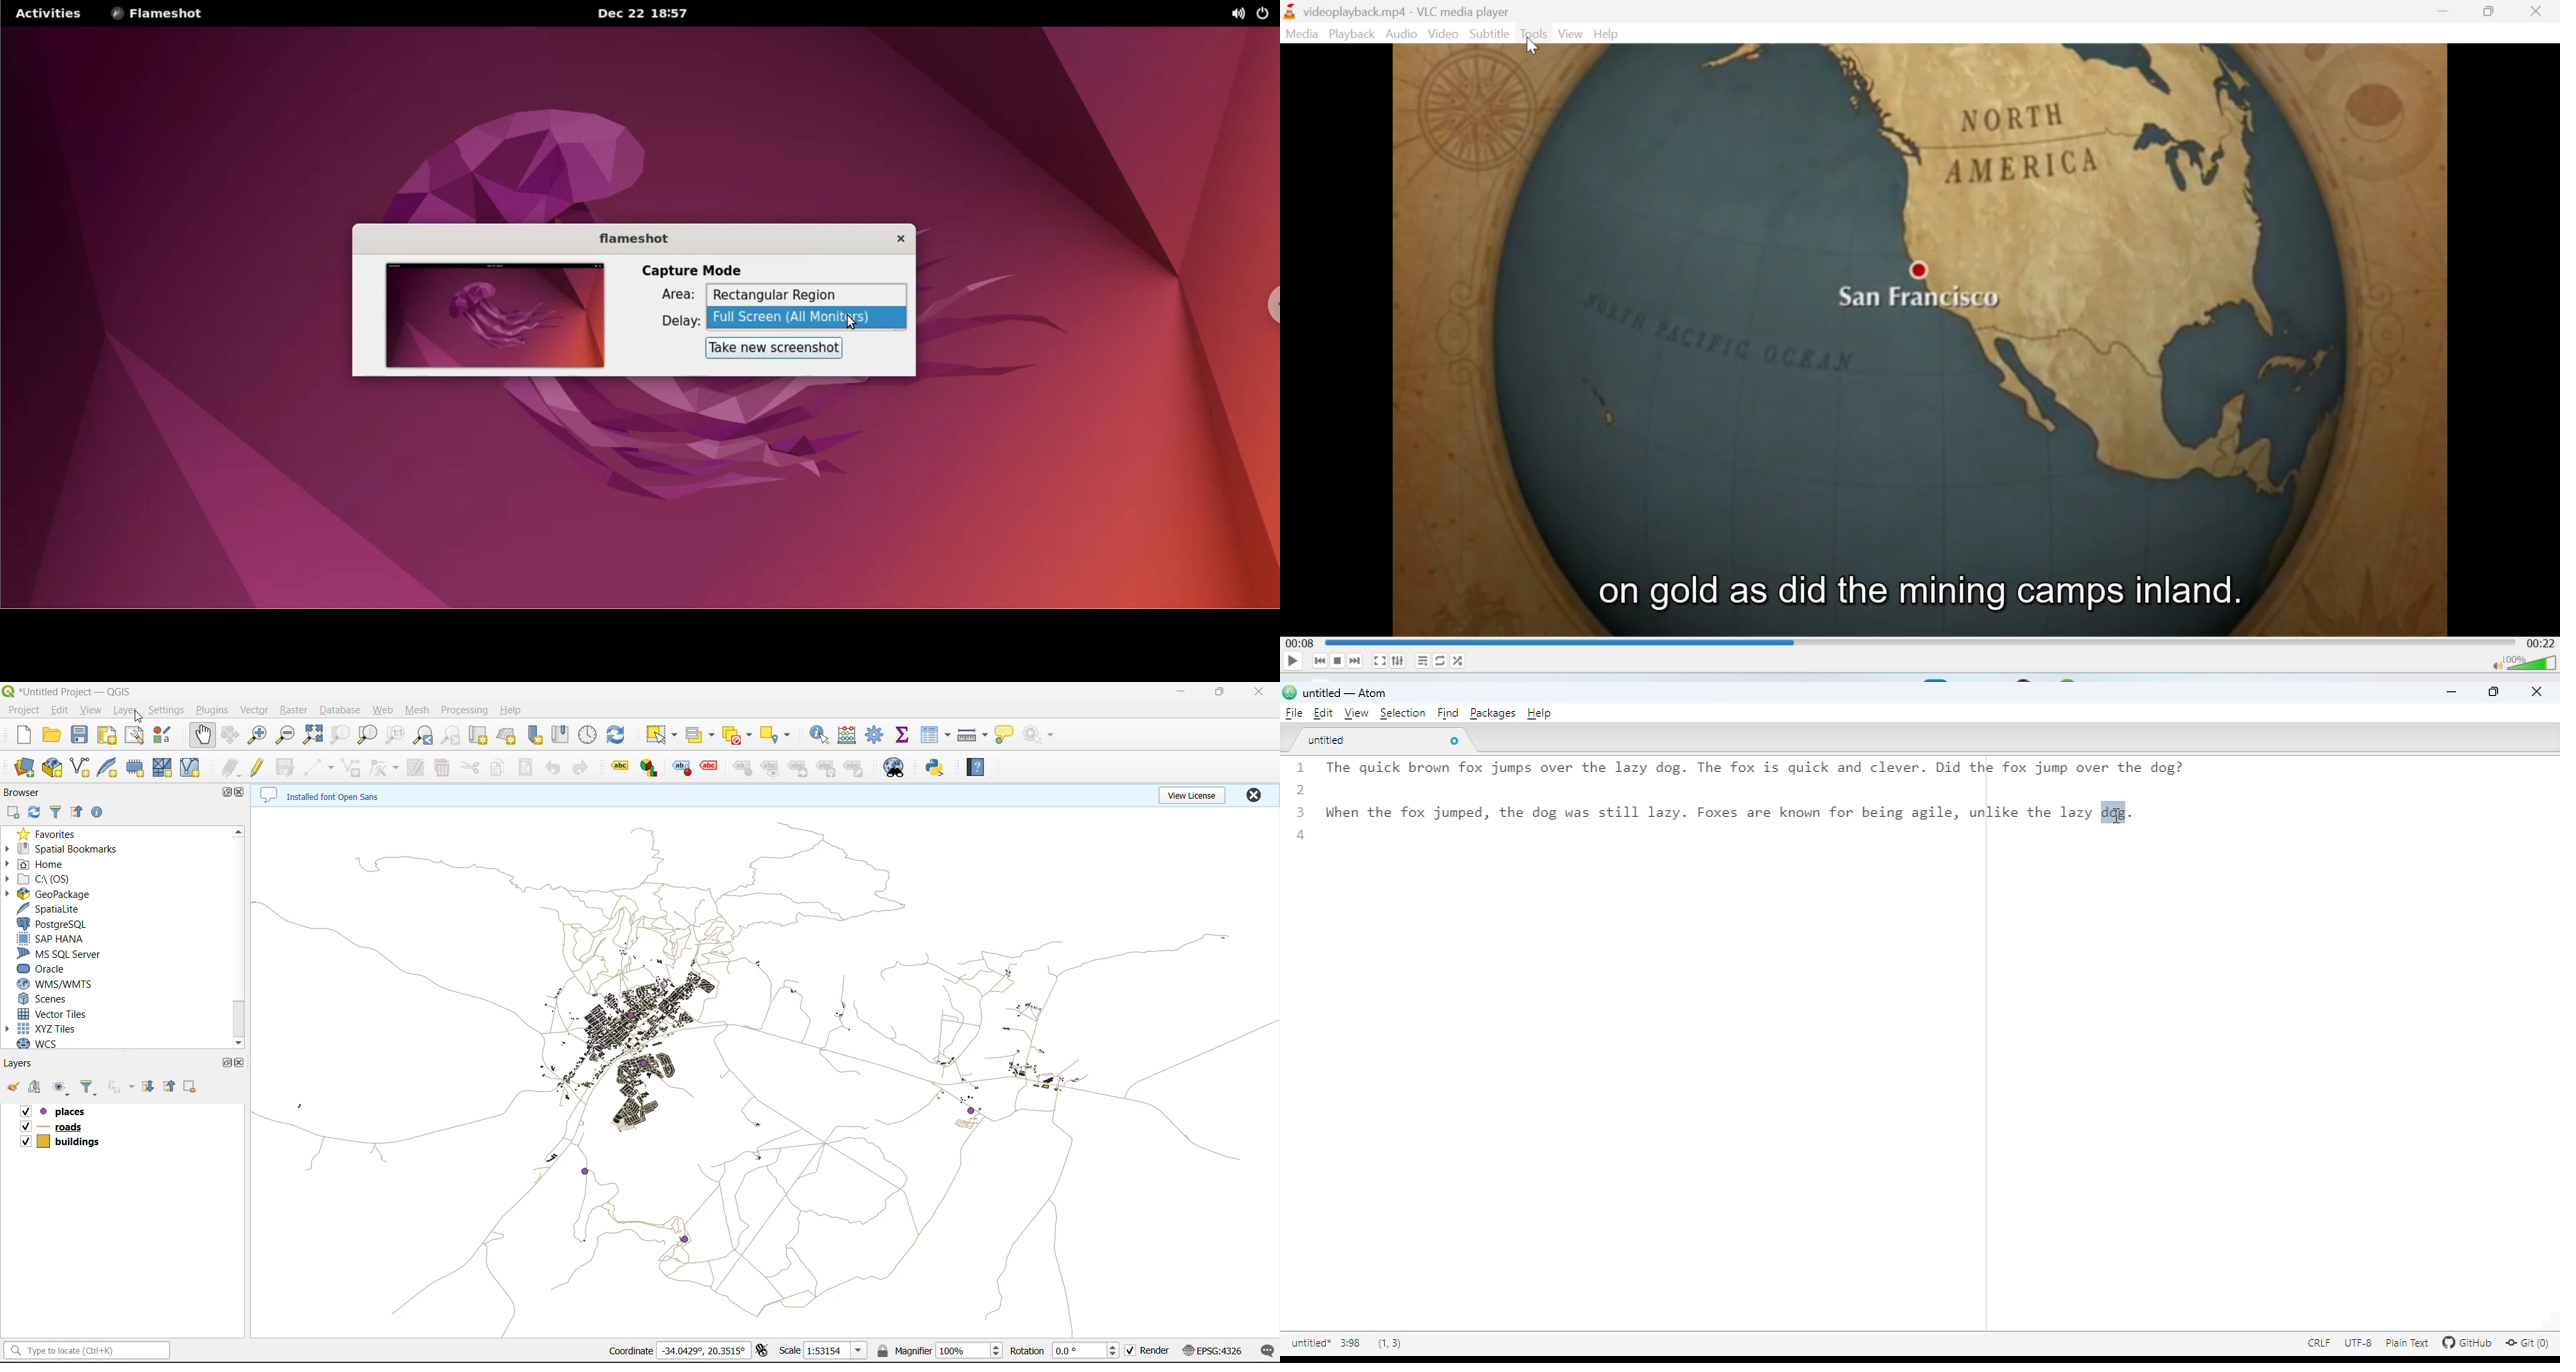 The image size is (2576, 1372). I want to click on view license, so click(1187, 794).